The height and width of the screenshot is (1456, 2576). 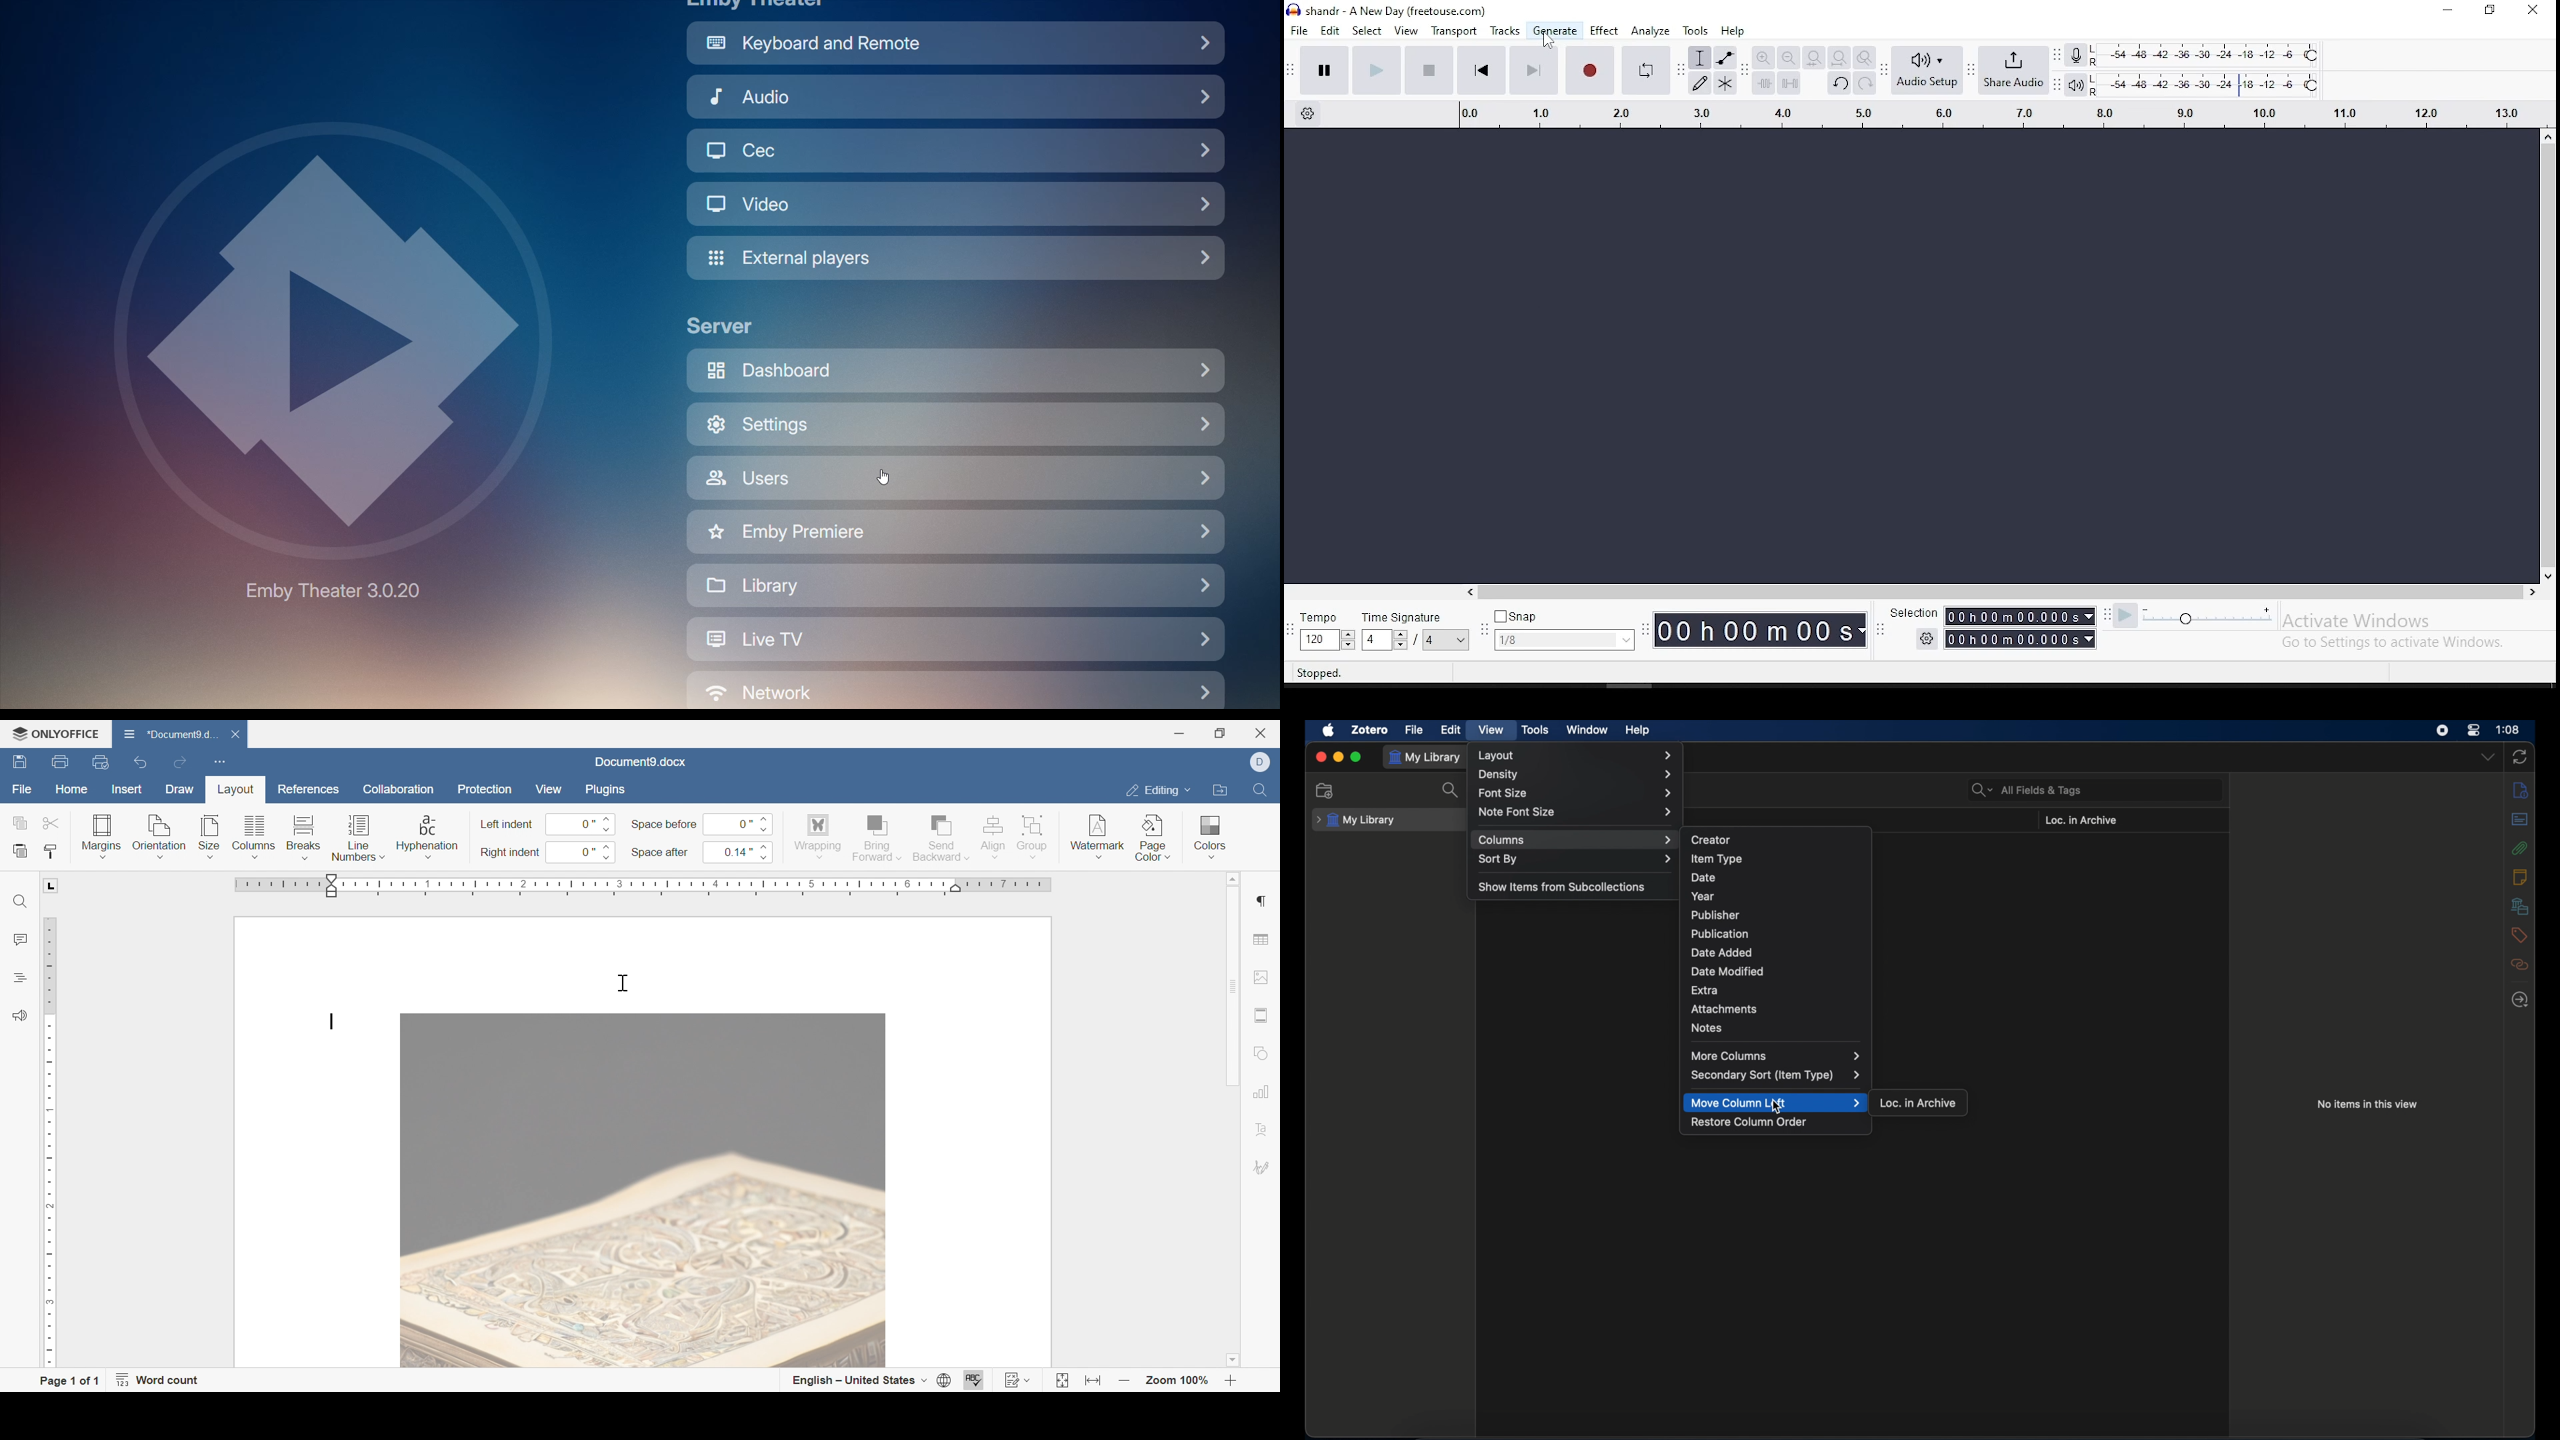 I want to click on show items from subcollections, so click(x=1563, y=886).